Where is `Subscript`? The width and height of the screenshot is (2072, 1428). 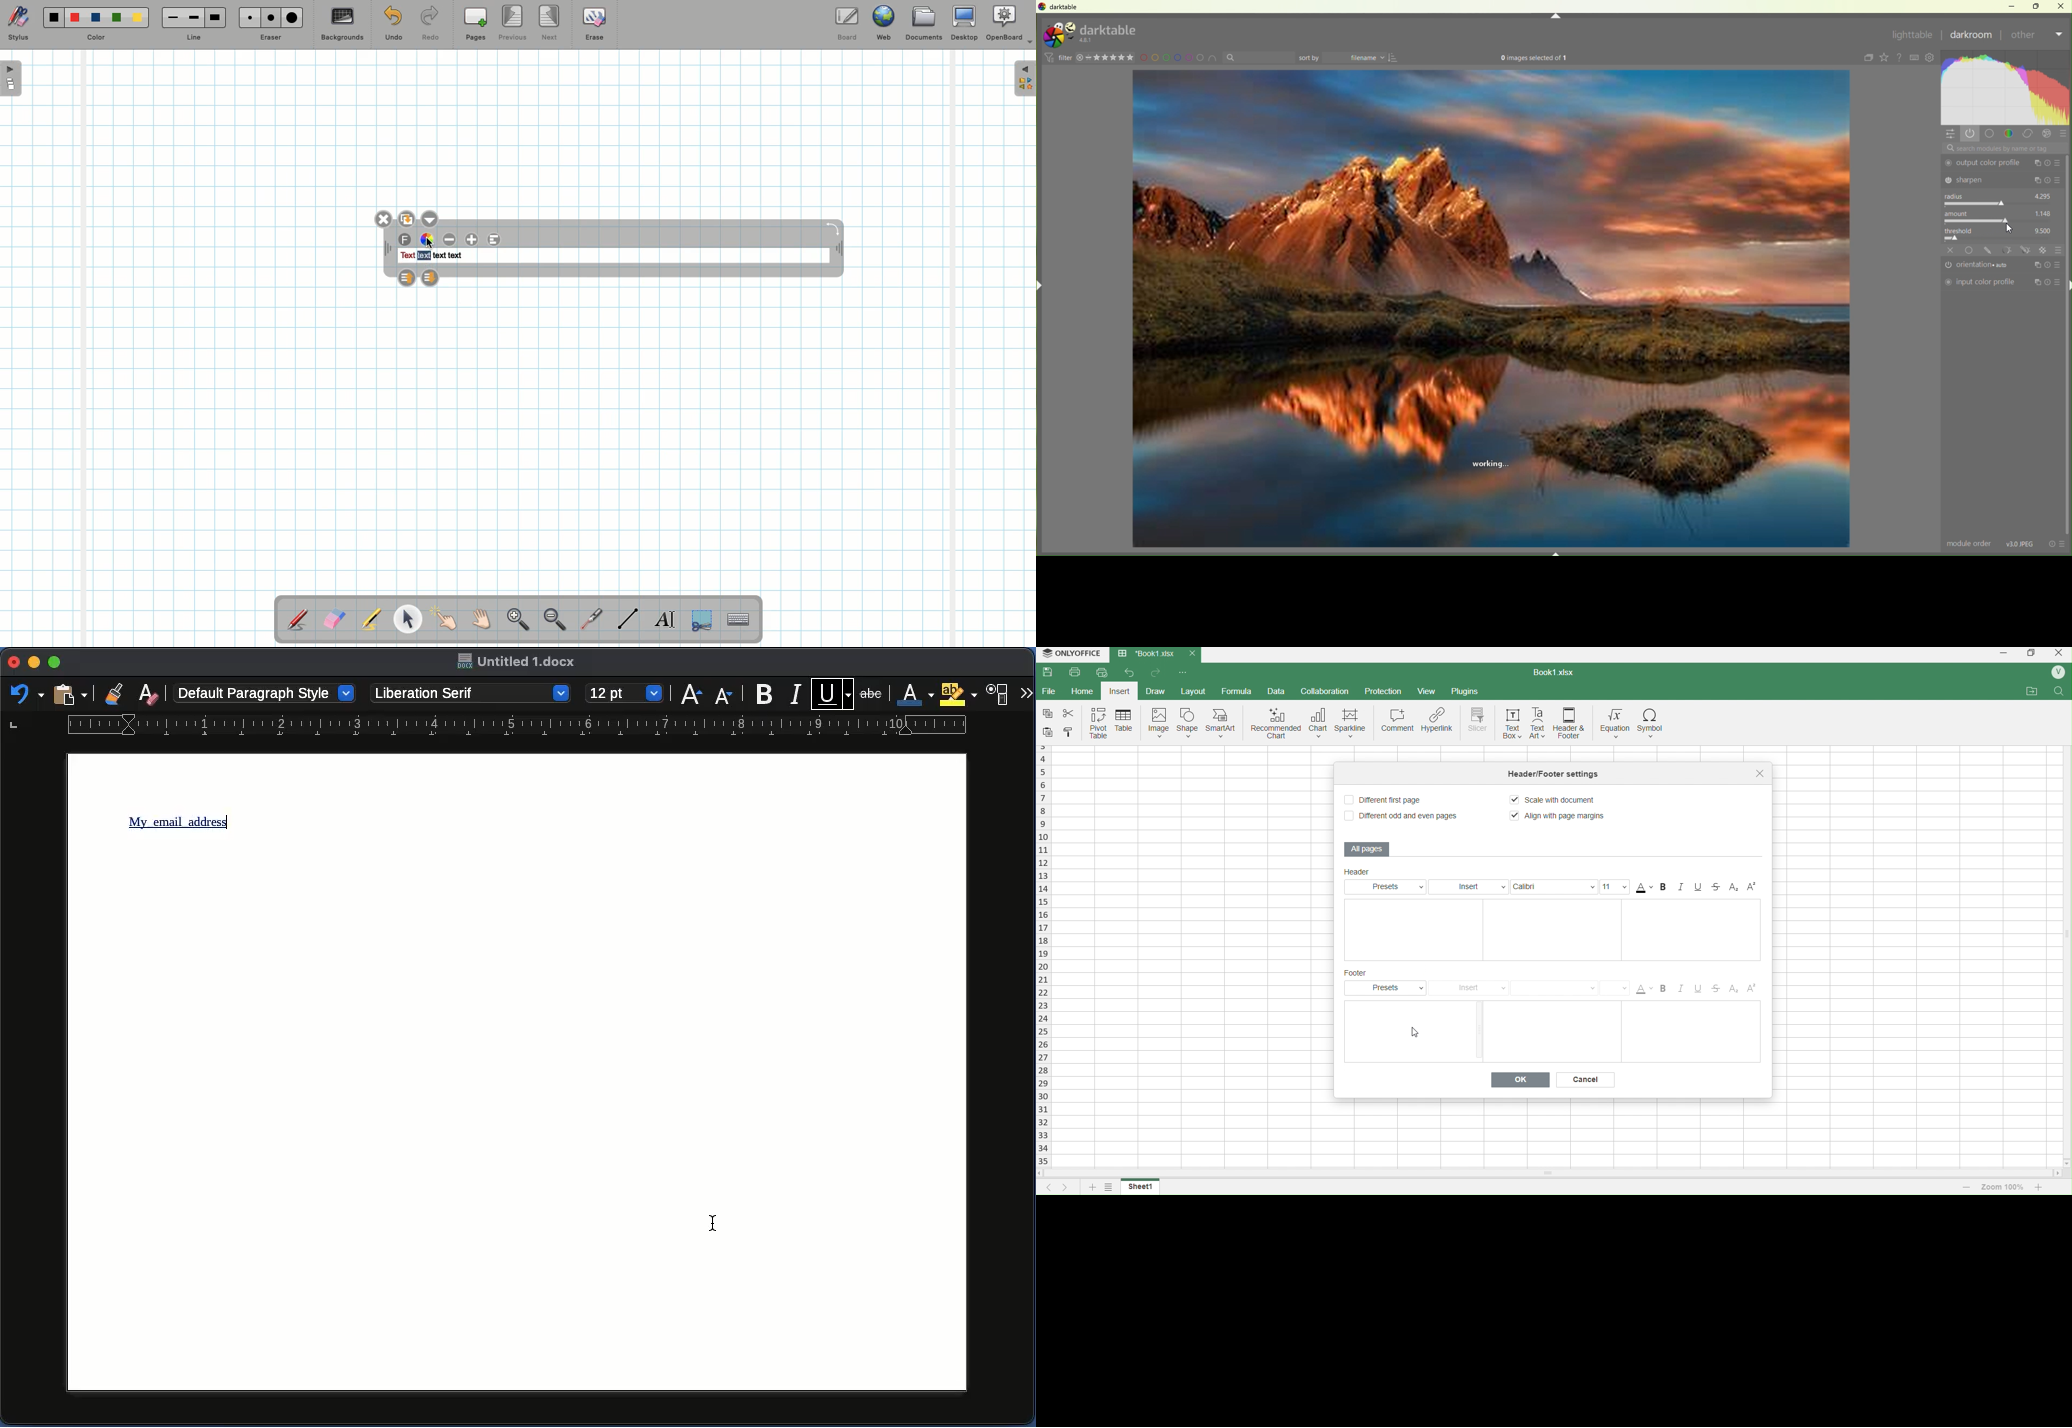
Subscript is located at coordinates (1733, 888).